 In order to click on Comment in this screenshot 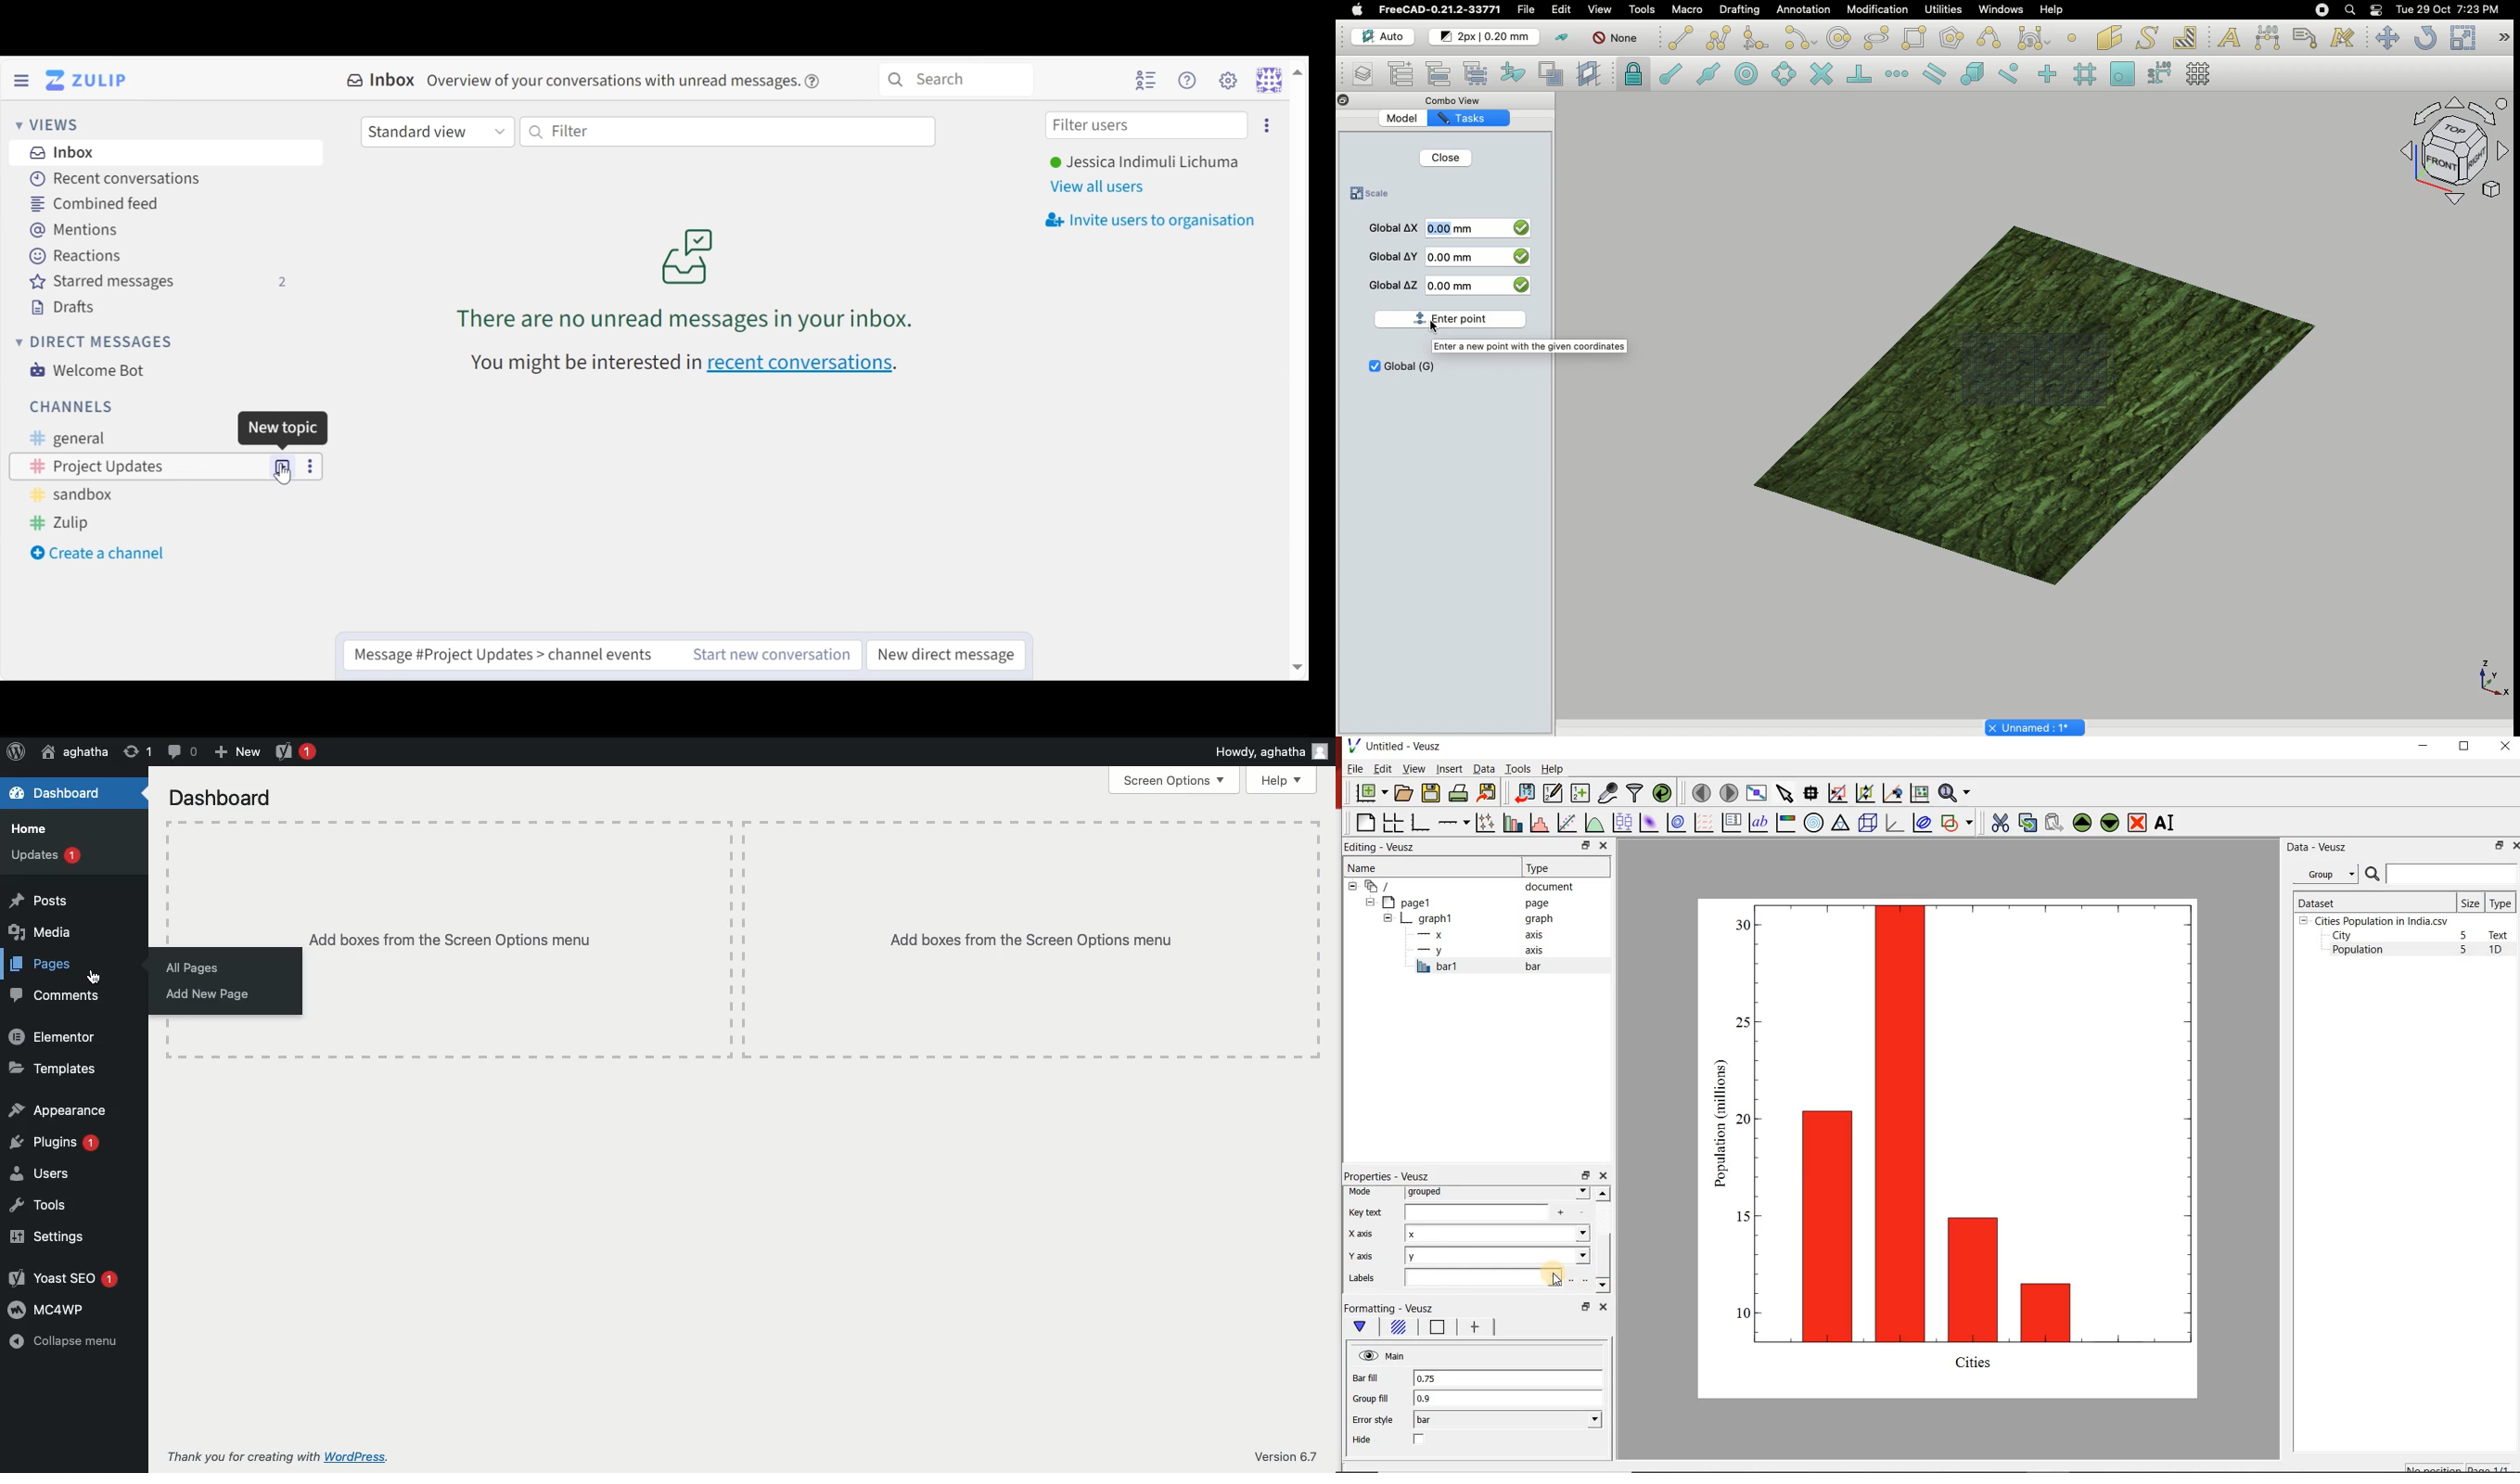, I will do `click(182, 751)`.